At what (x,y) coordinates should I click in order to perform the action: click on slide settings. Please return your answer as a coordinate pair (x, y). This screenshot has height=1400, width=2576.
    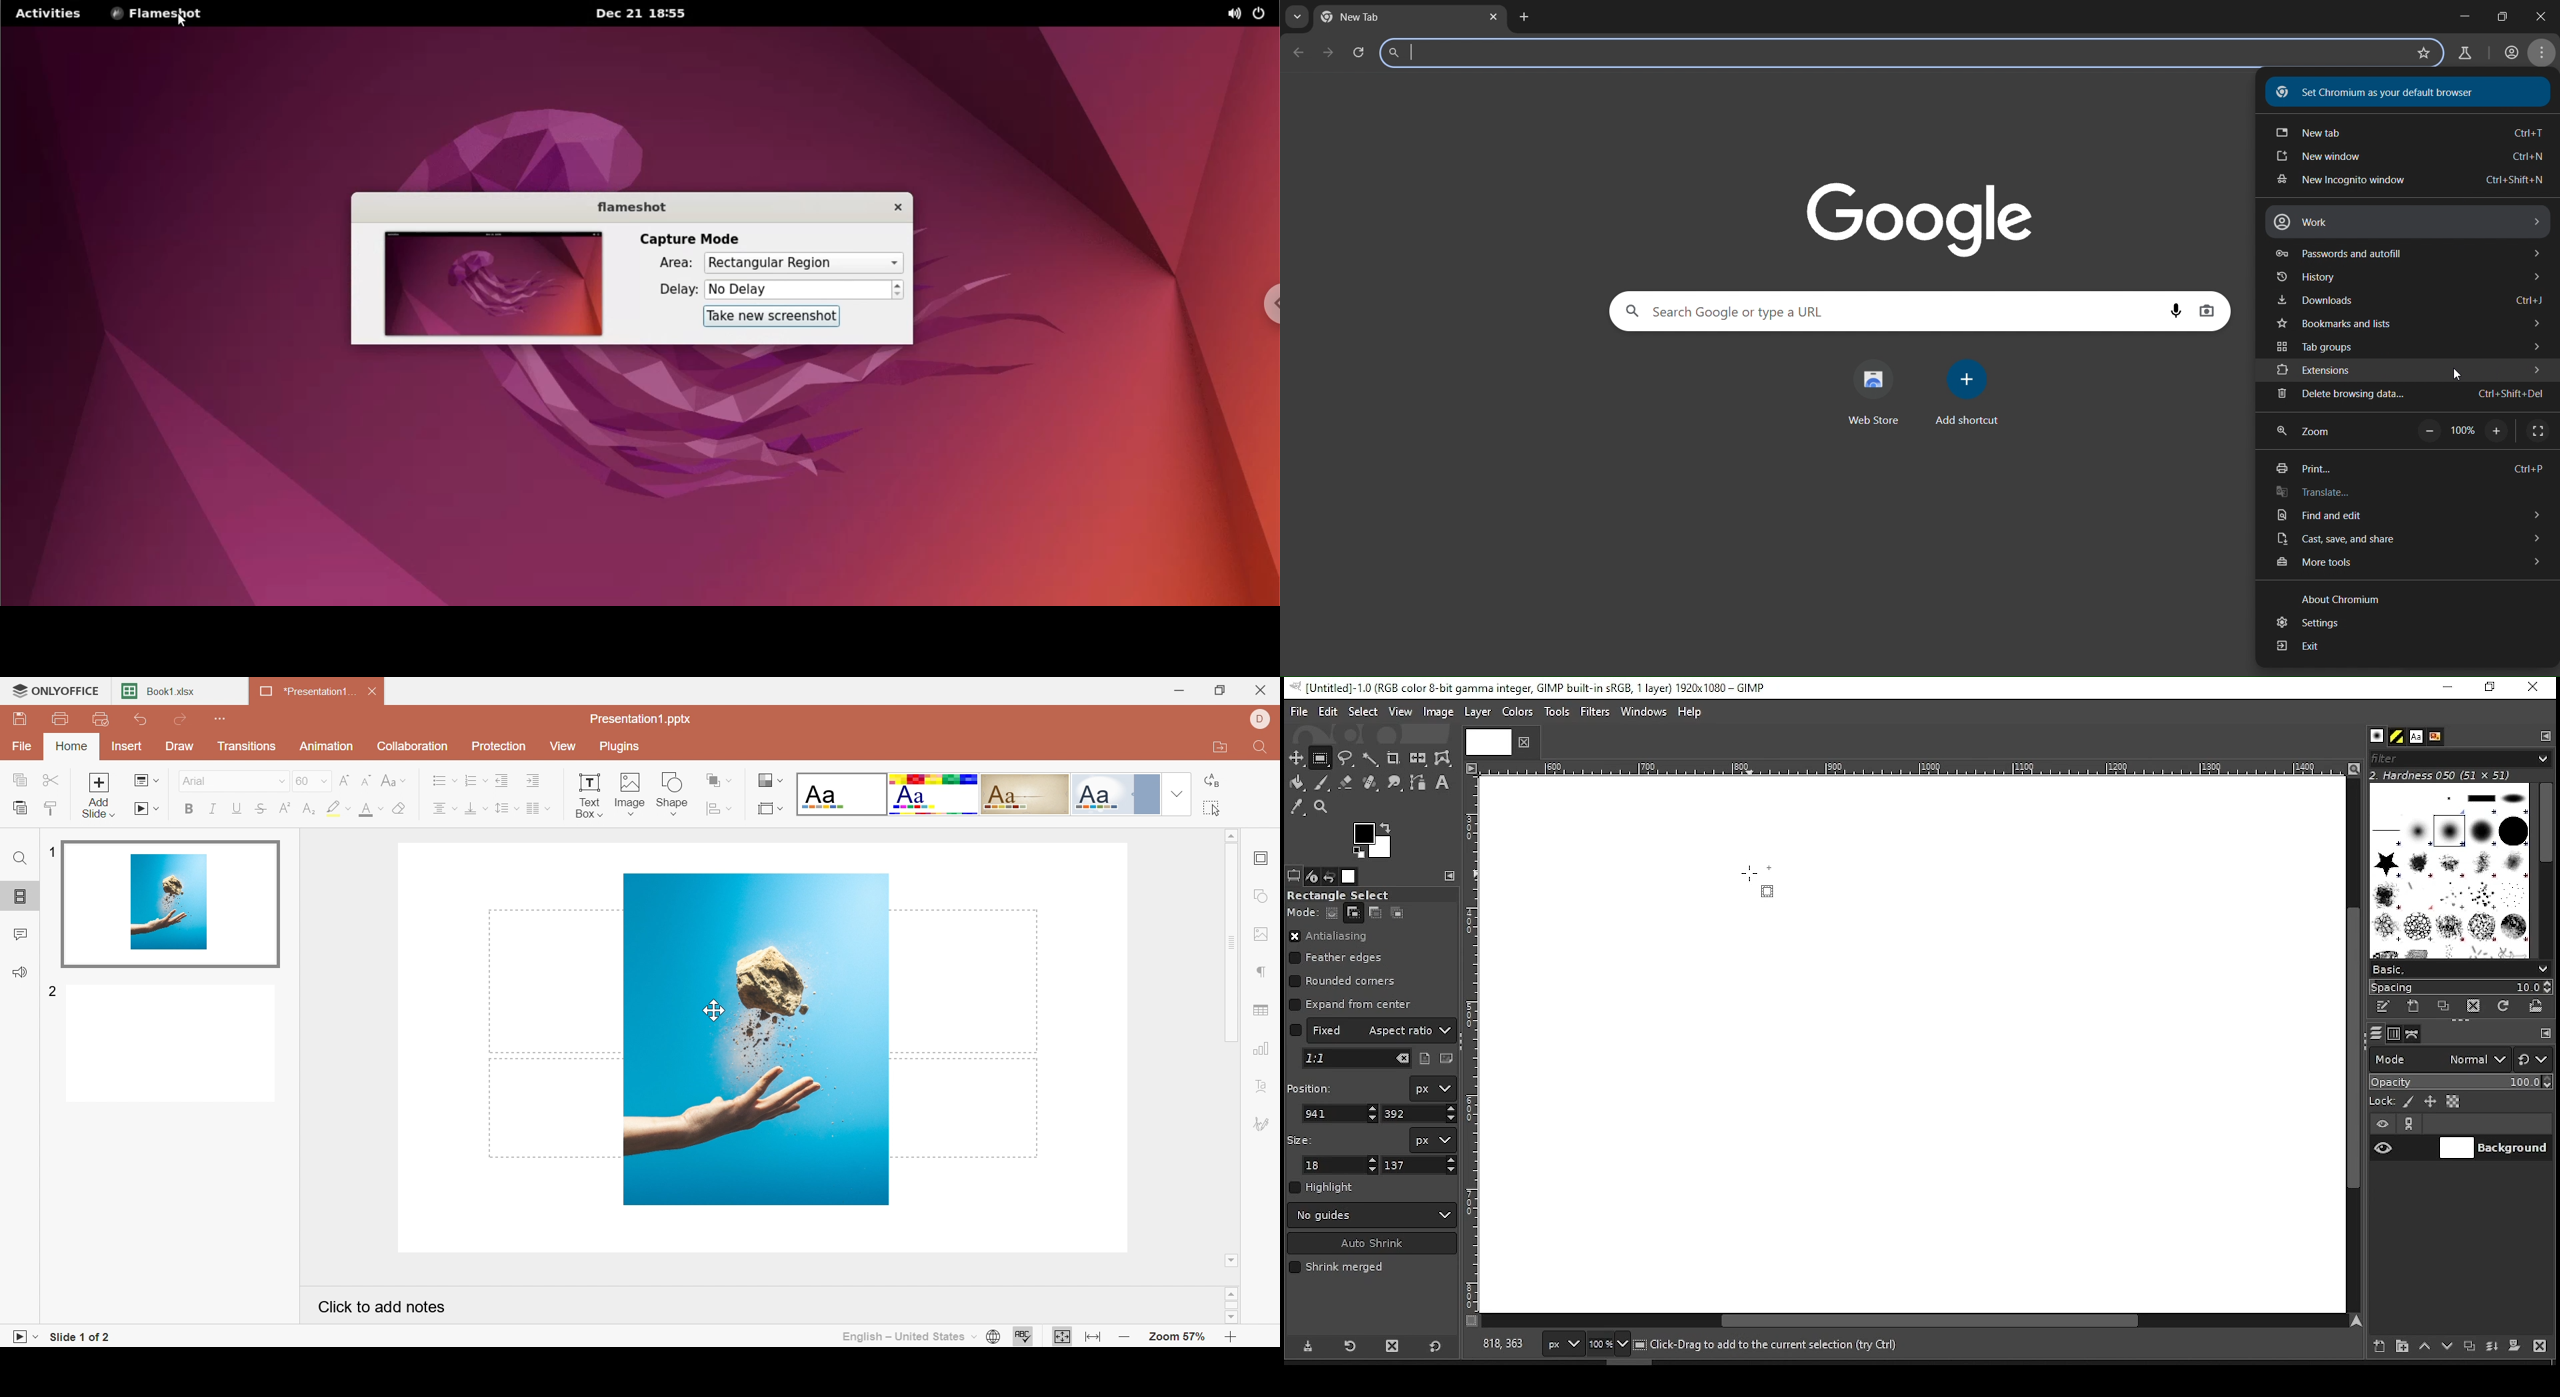
    Looking at the image, I should click on (1265, 858).